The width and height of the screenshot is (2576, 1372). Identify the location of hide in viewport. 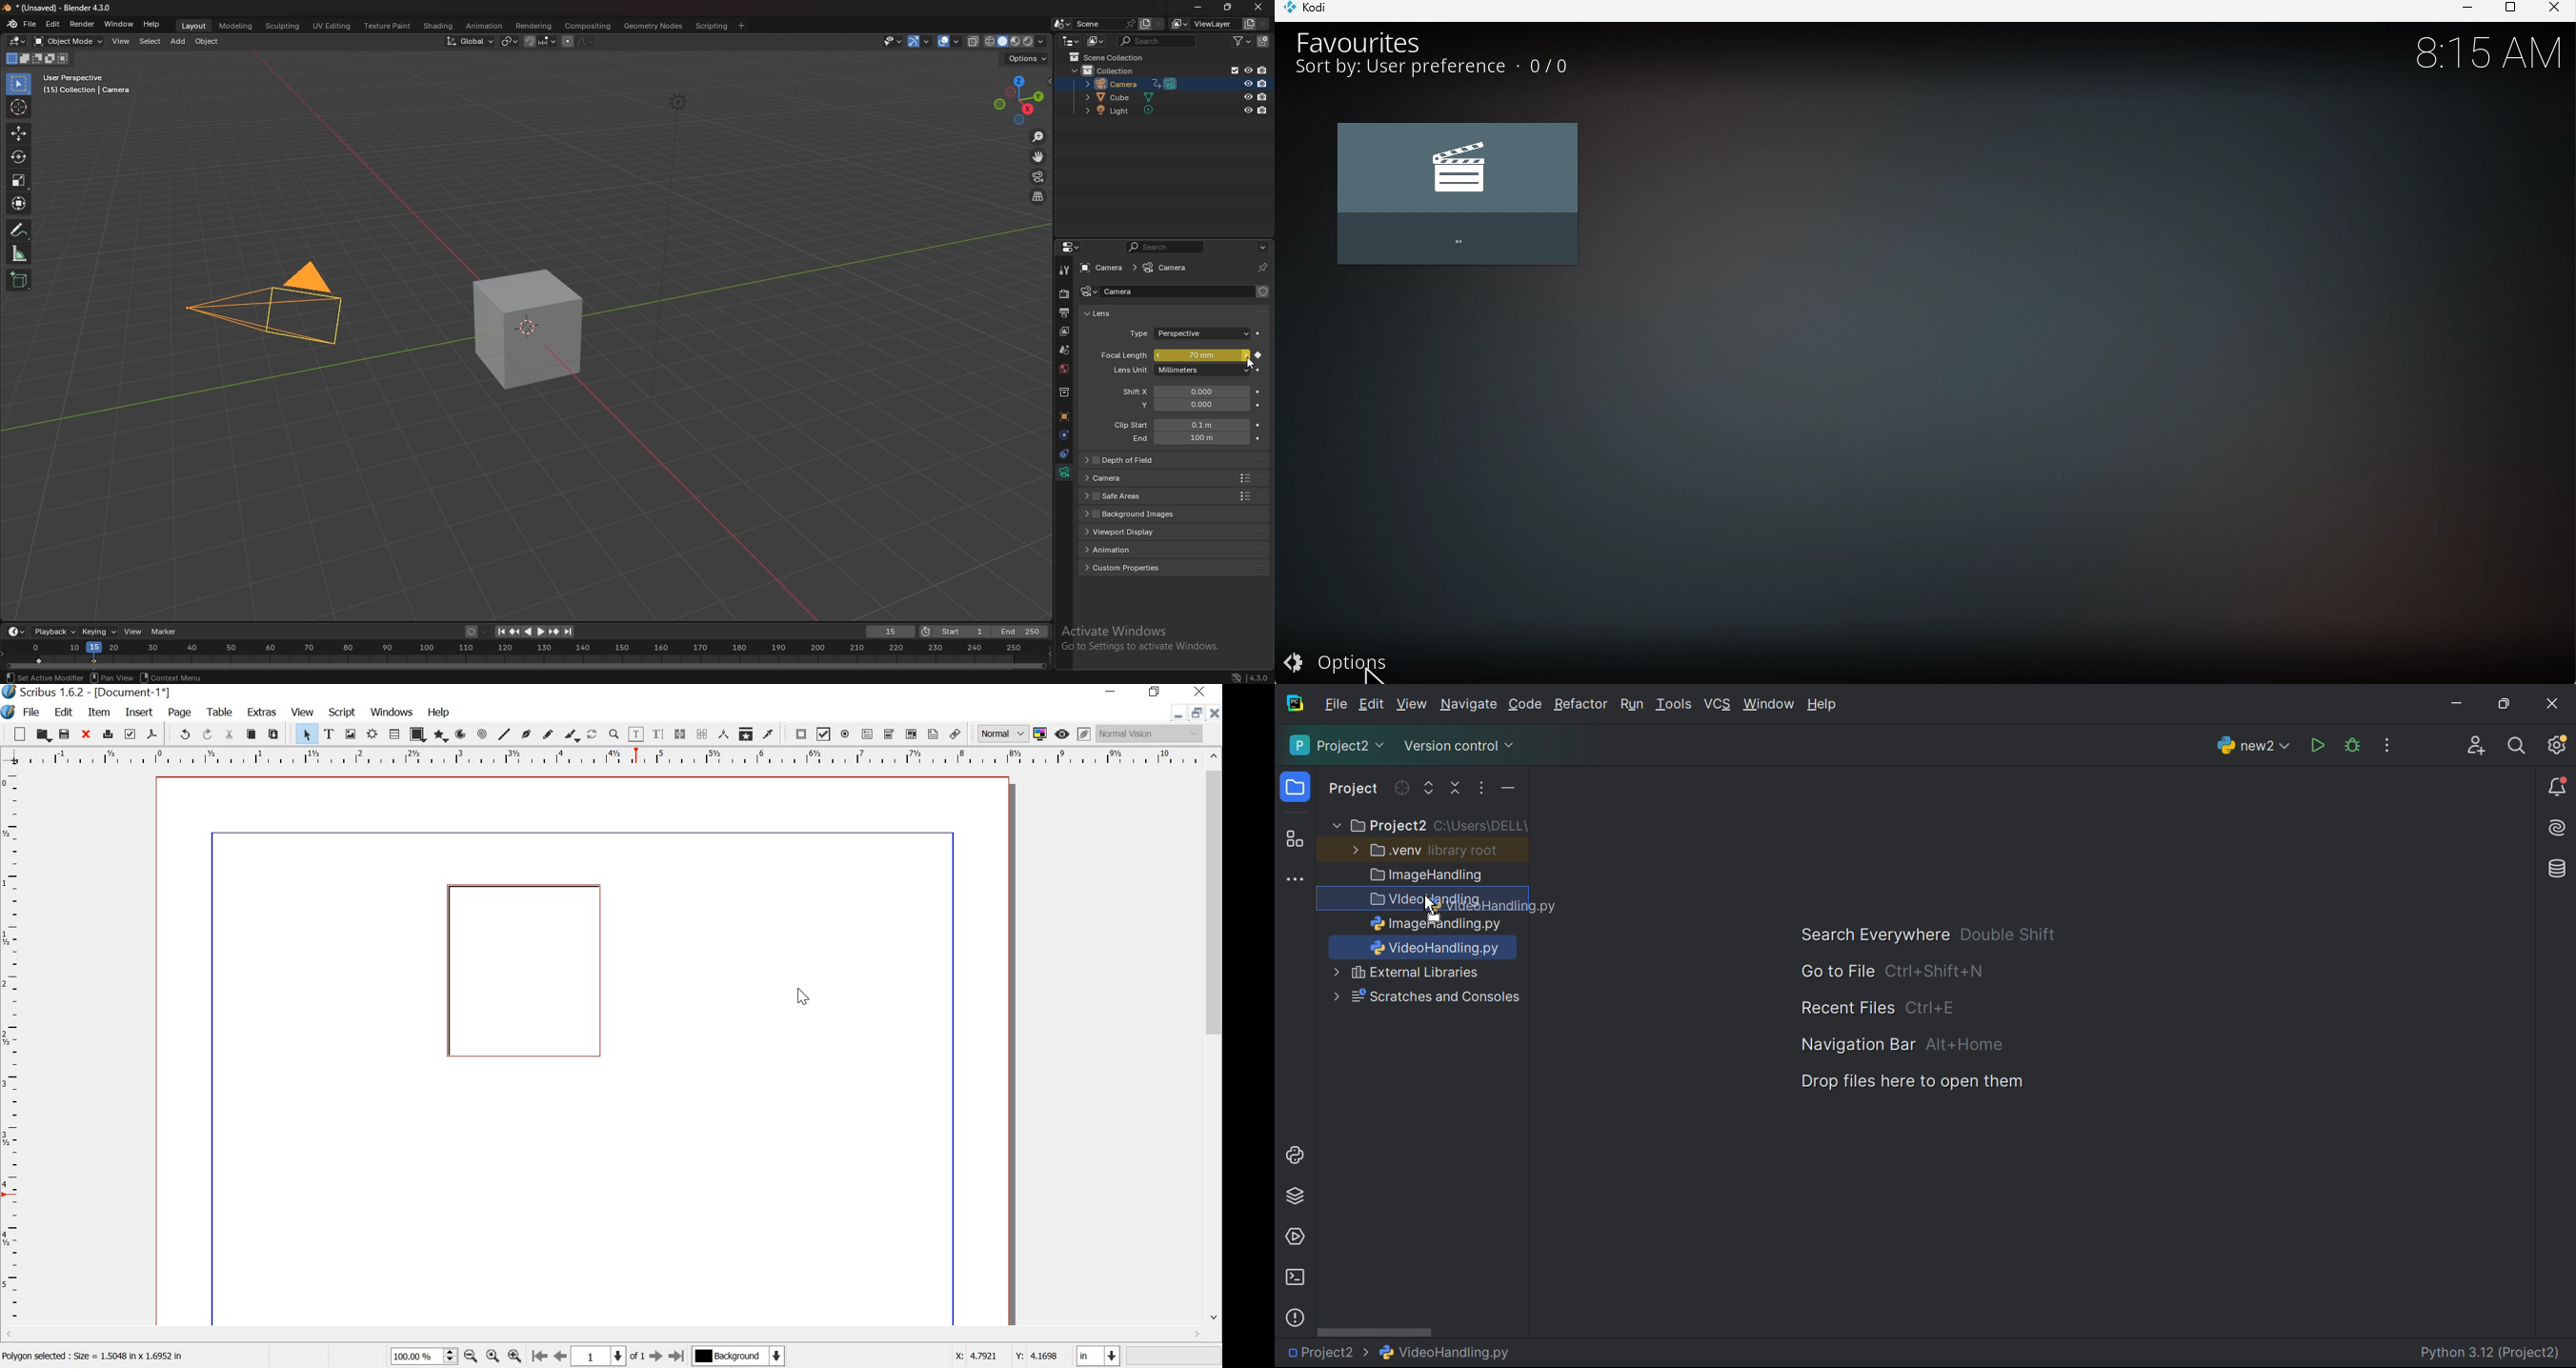
(1246, 84).